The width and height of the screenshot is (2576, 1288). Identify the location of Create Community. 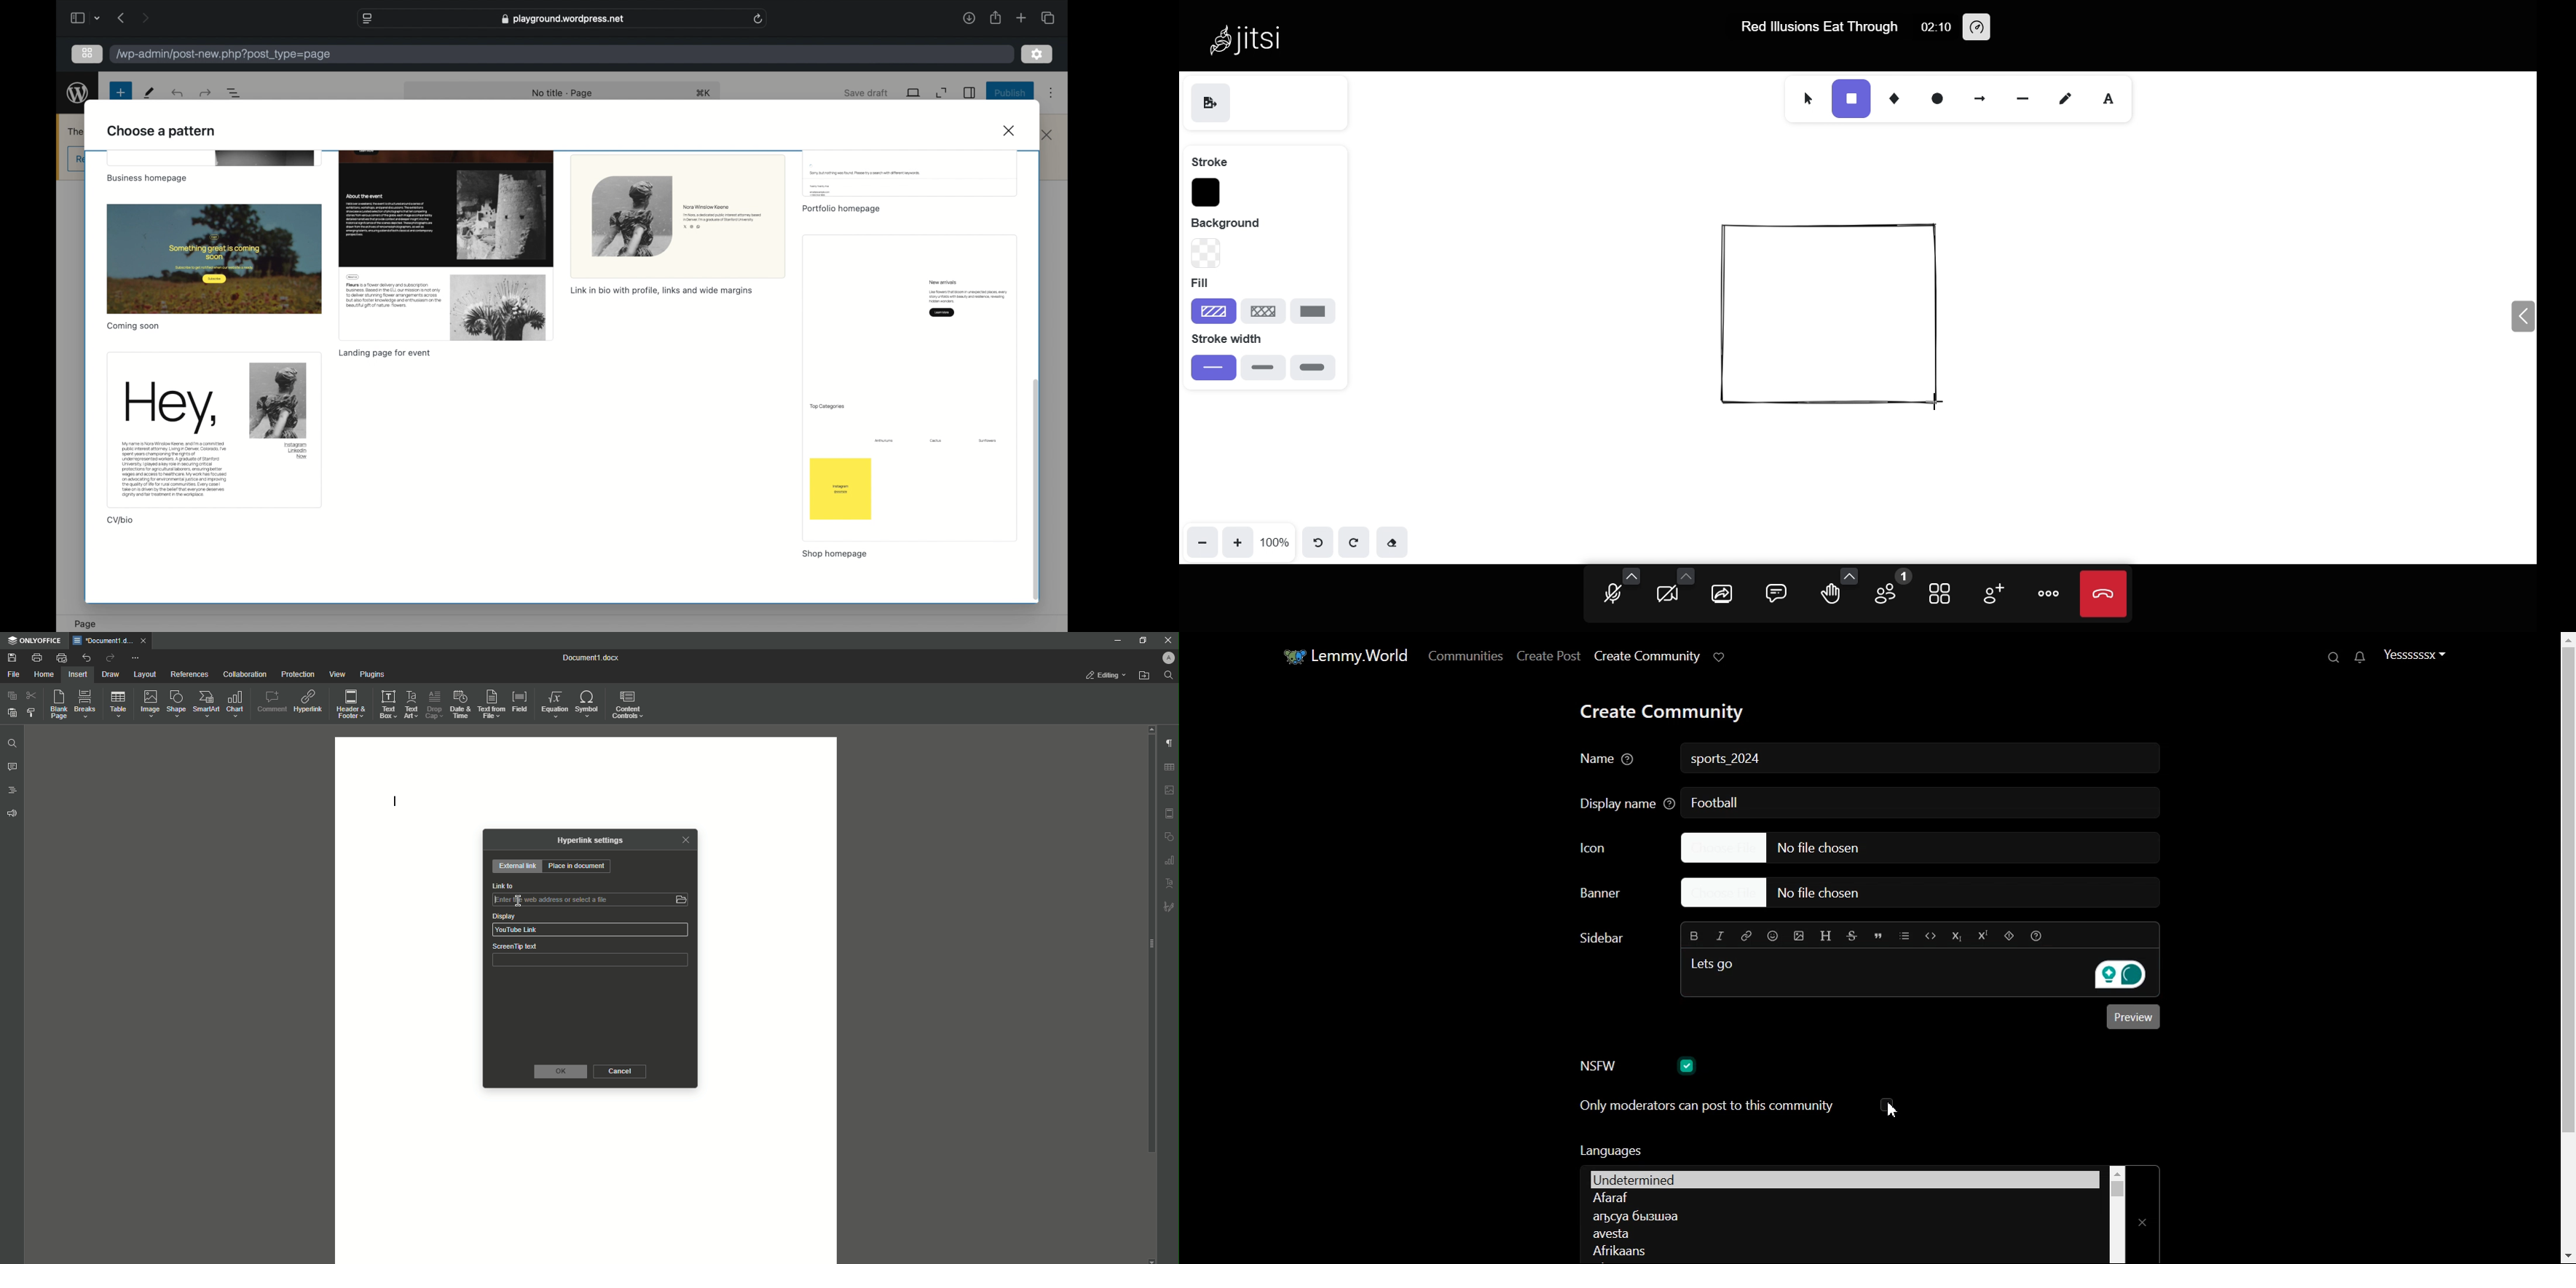
(1646, 656).